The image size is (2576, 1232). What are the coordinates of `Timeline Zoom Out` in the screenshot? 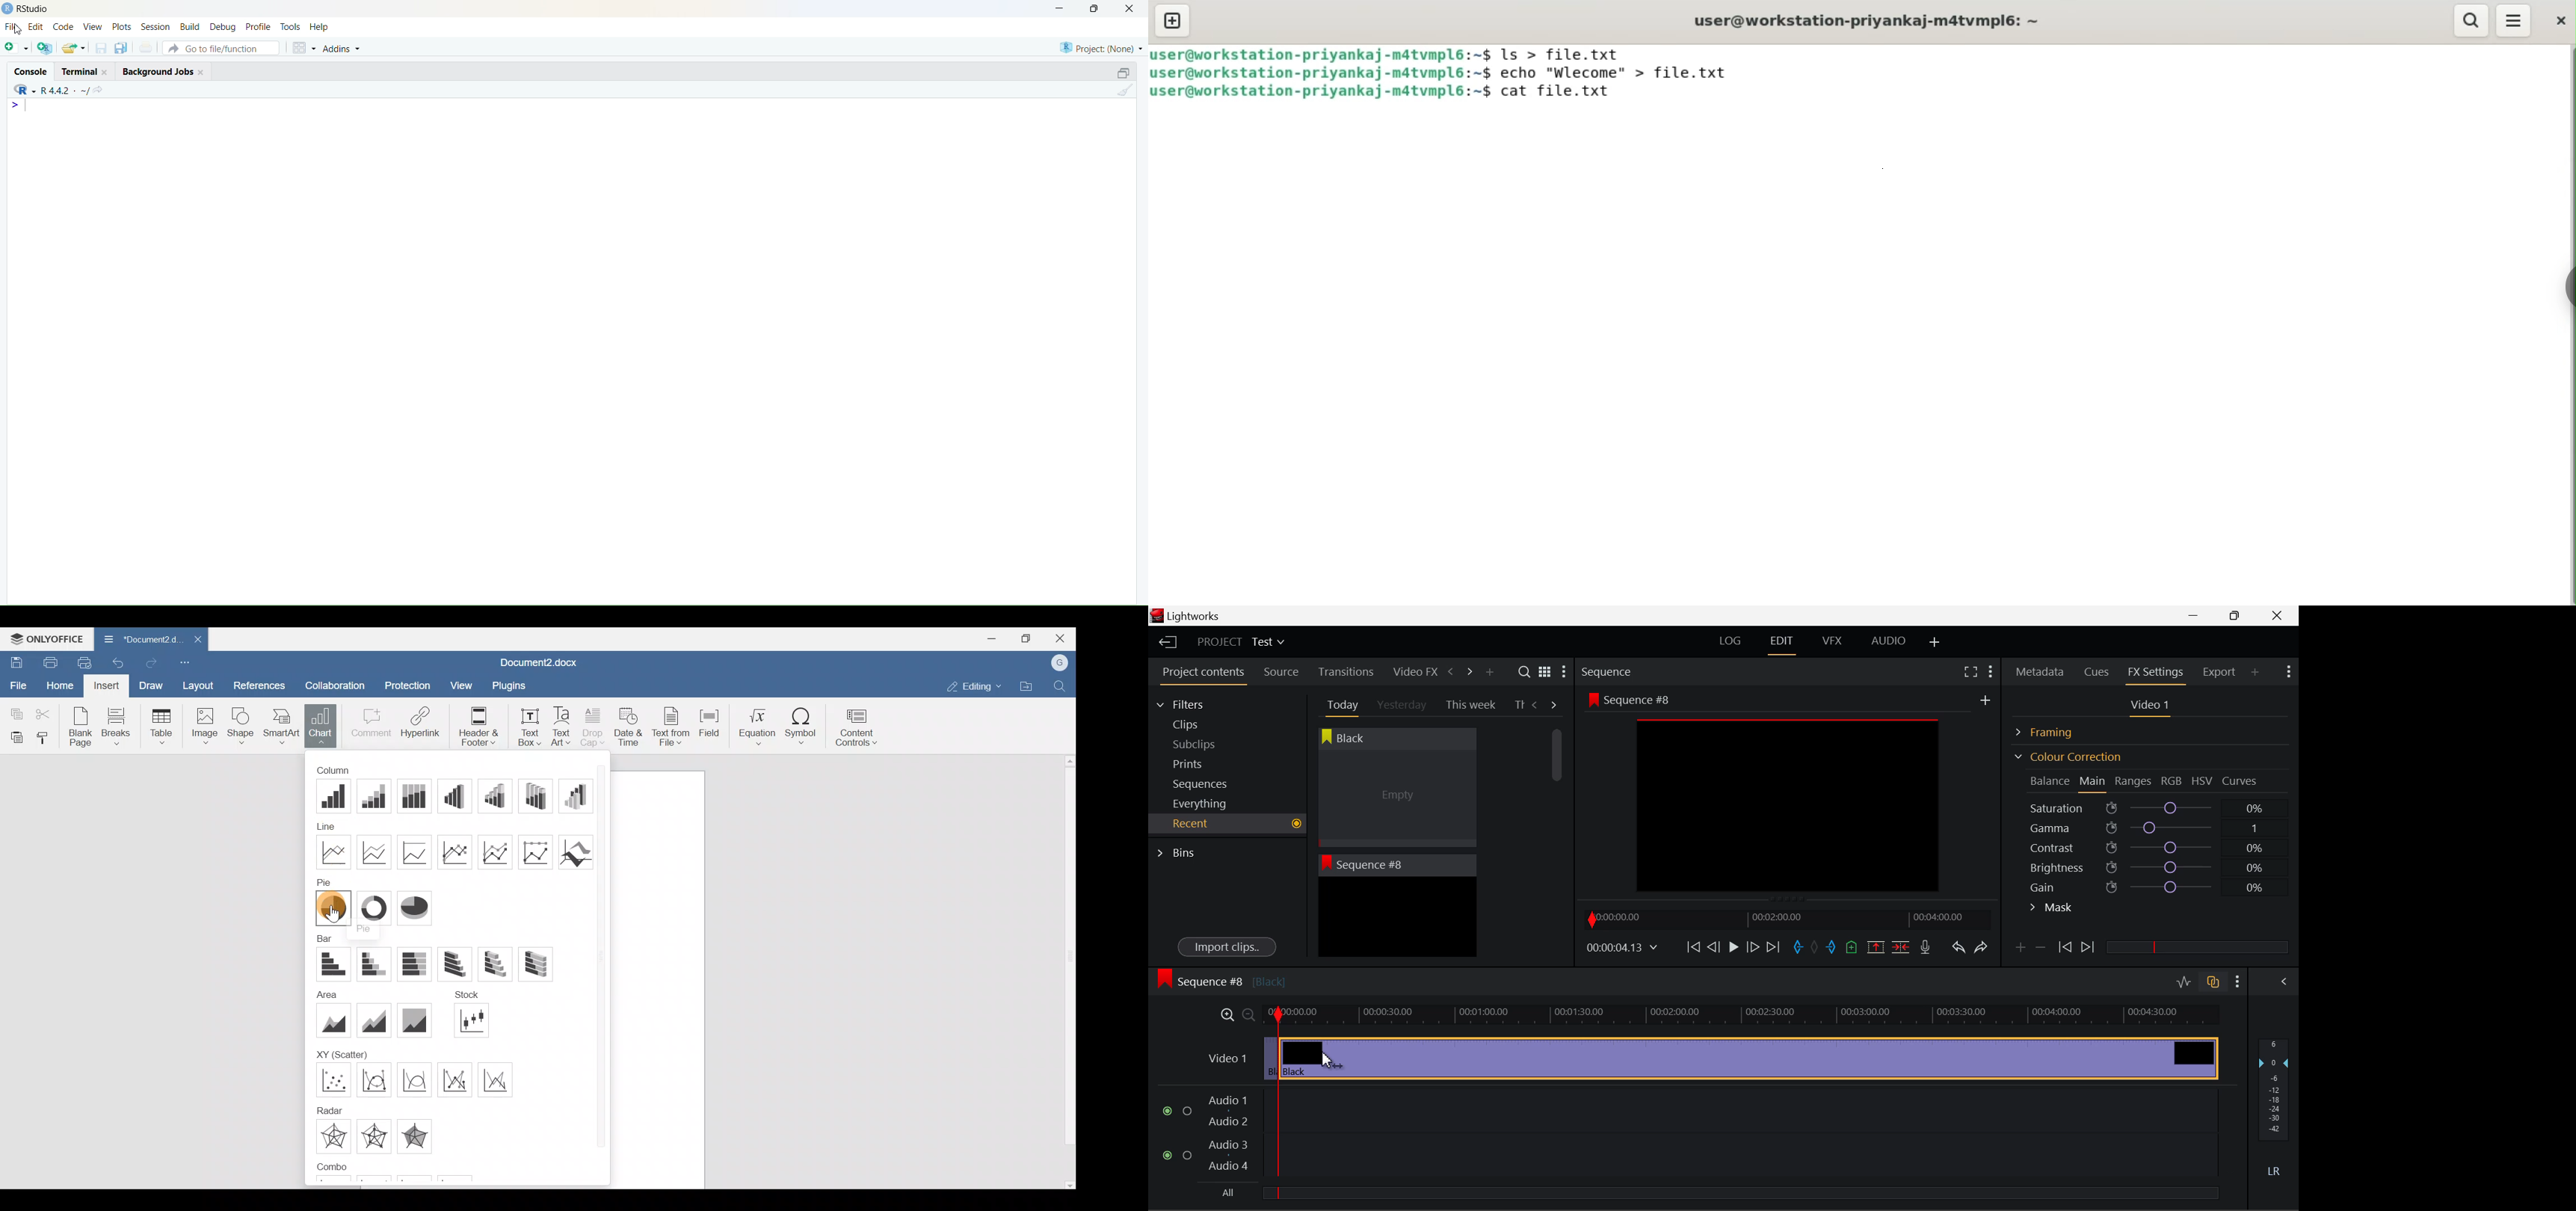 It's located at (1248, 1014).